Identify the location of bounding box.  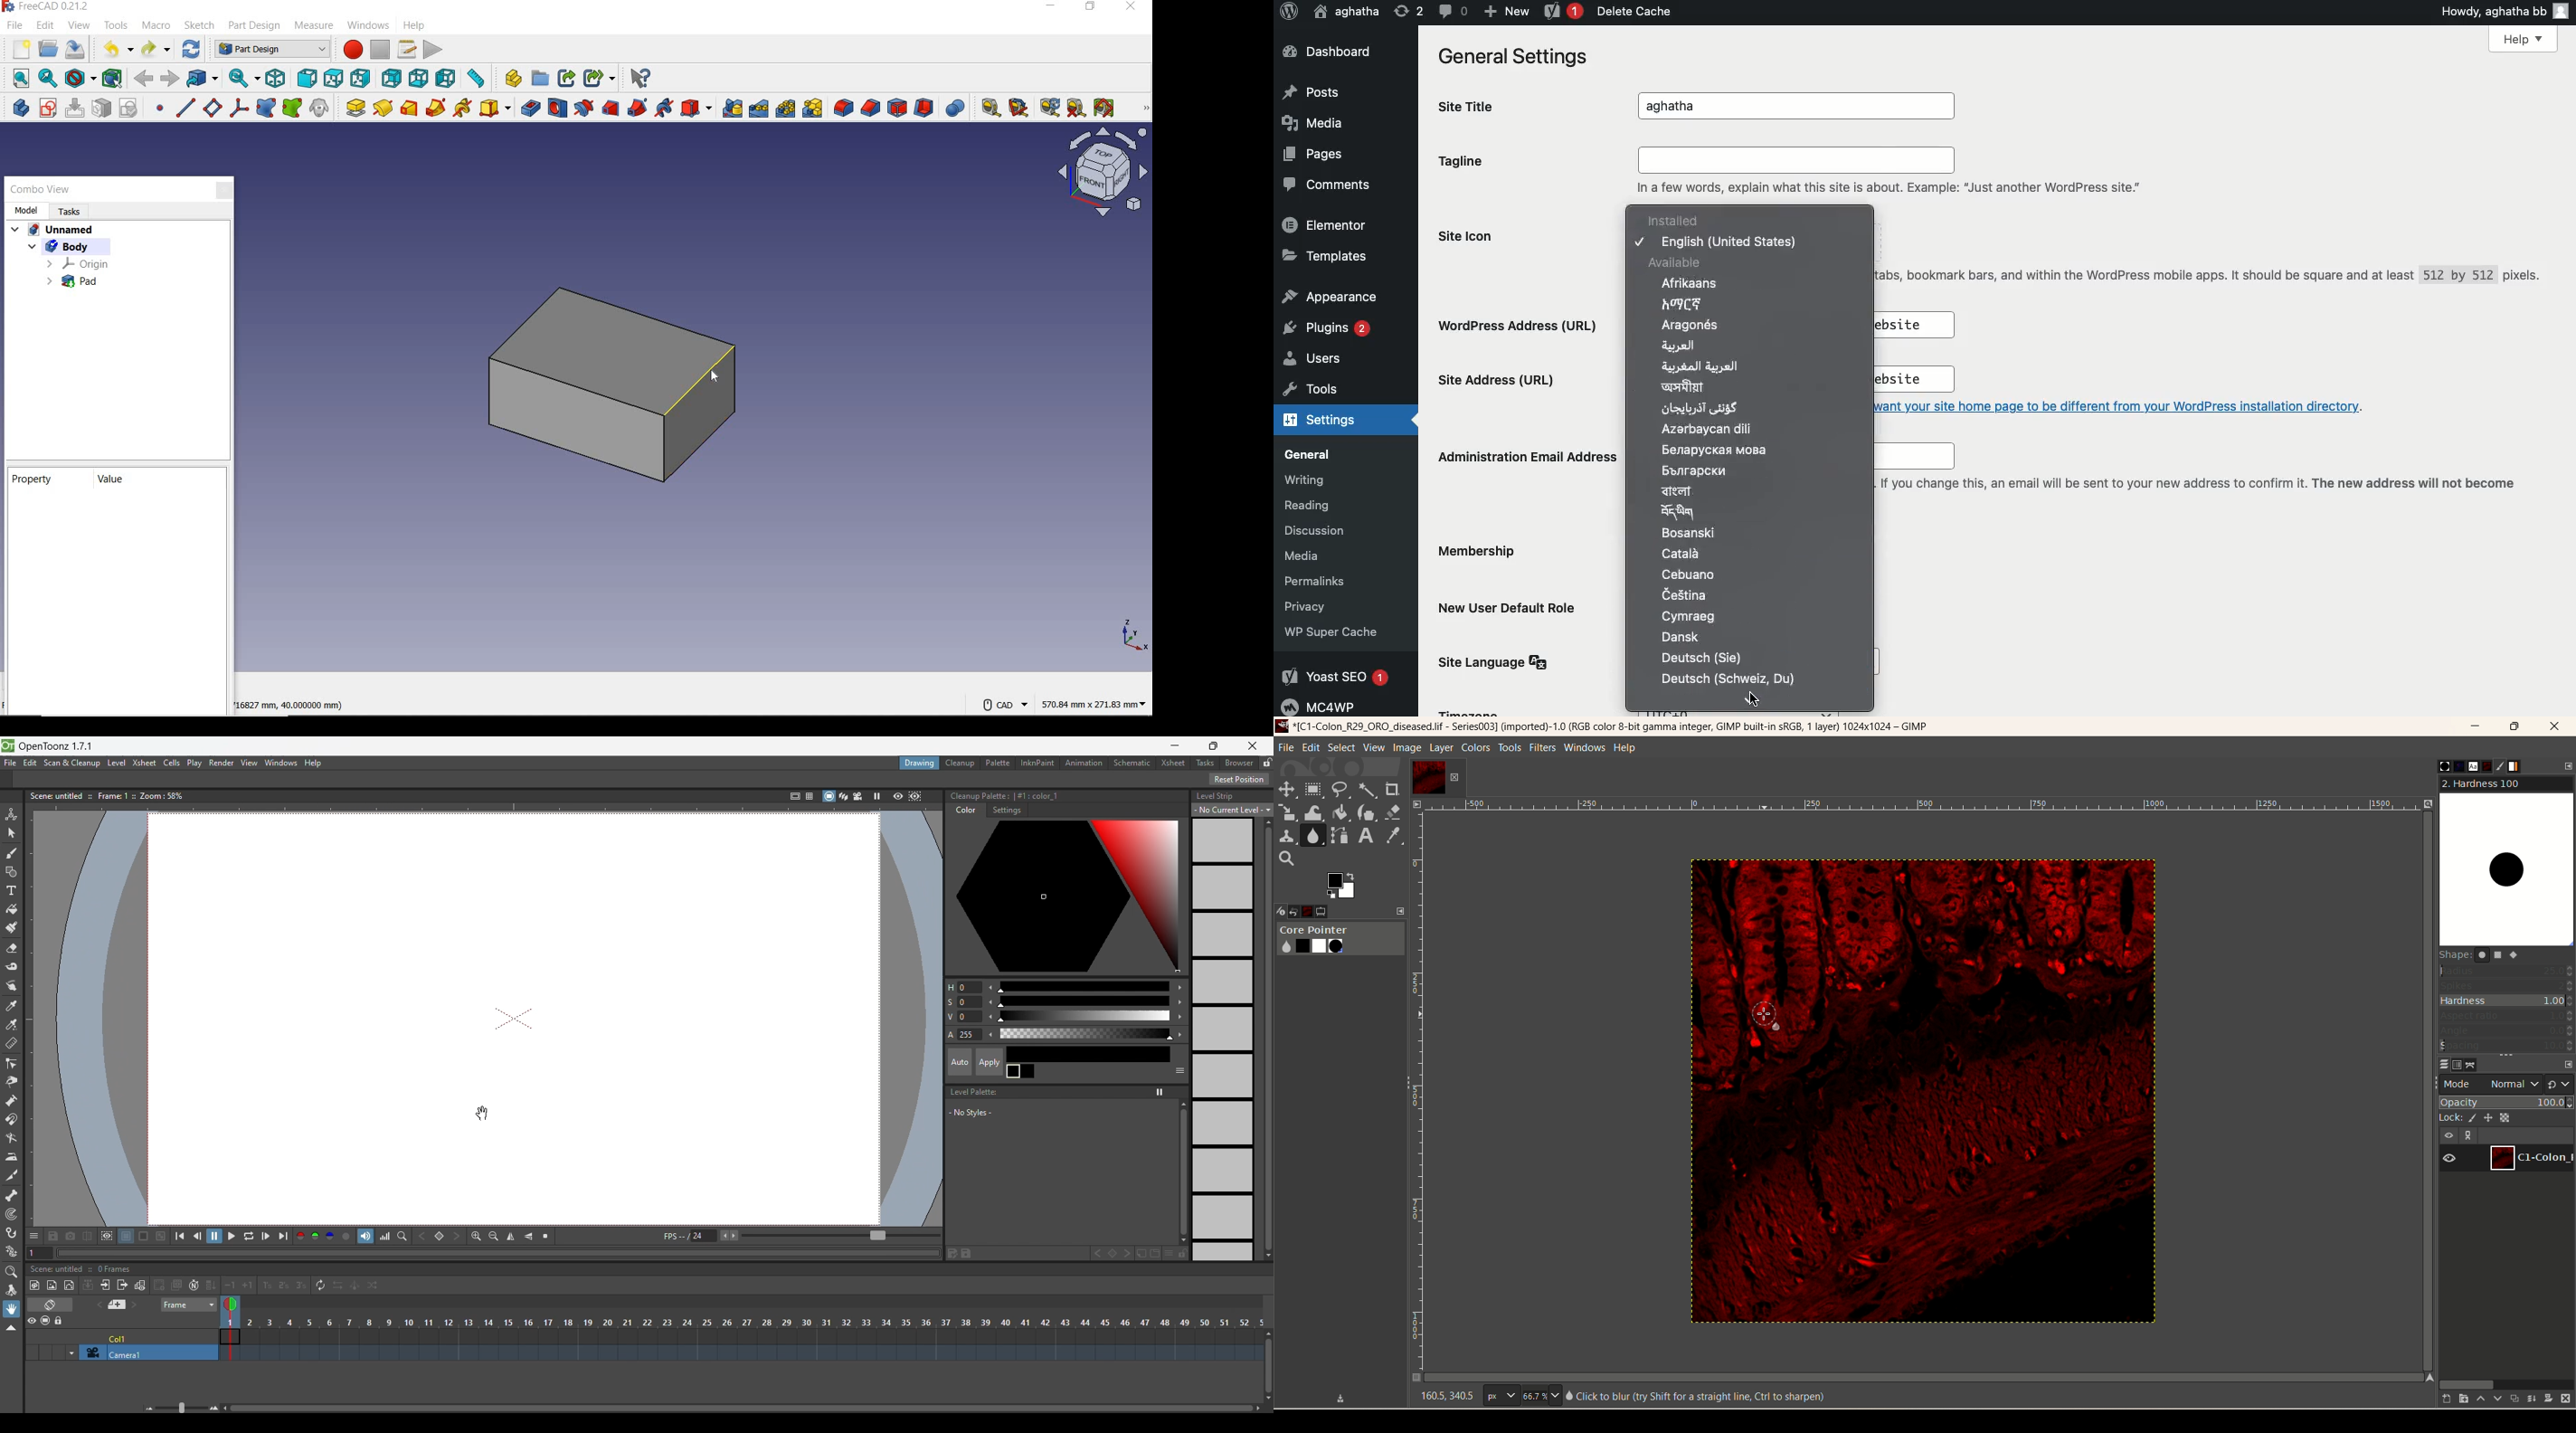
(112, 79).